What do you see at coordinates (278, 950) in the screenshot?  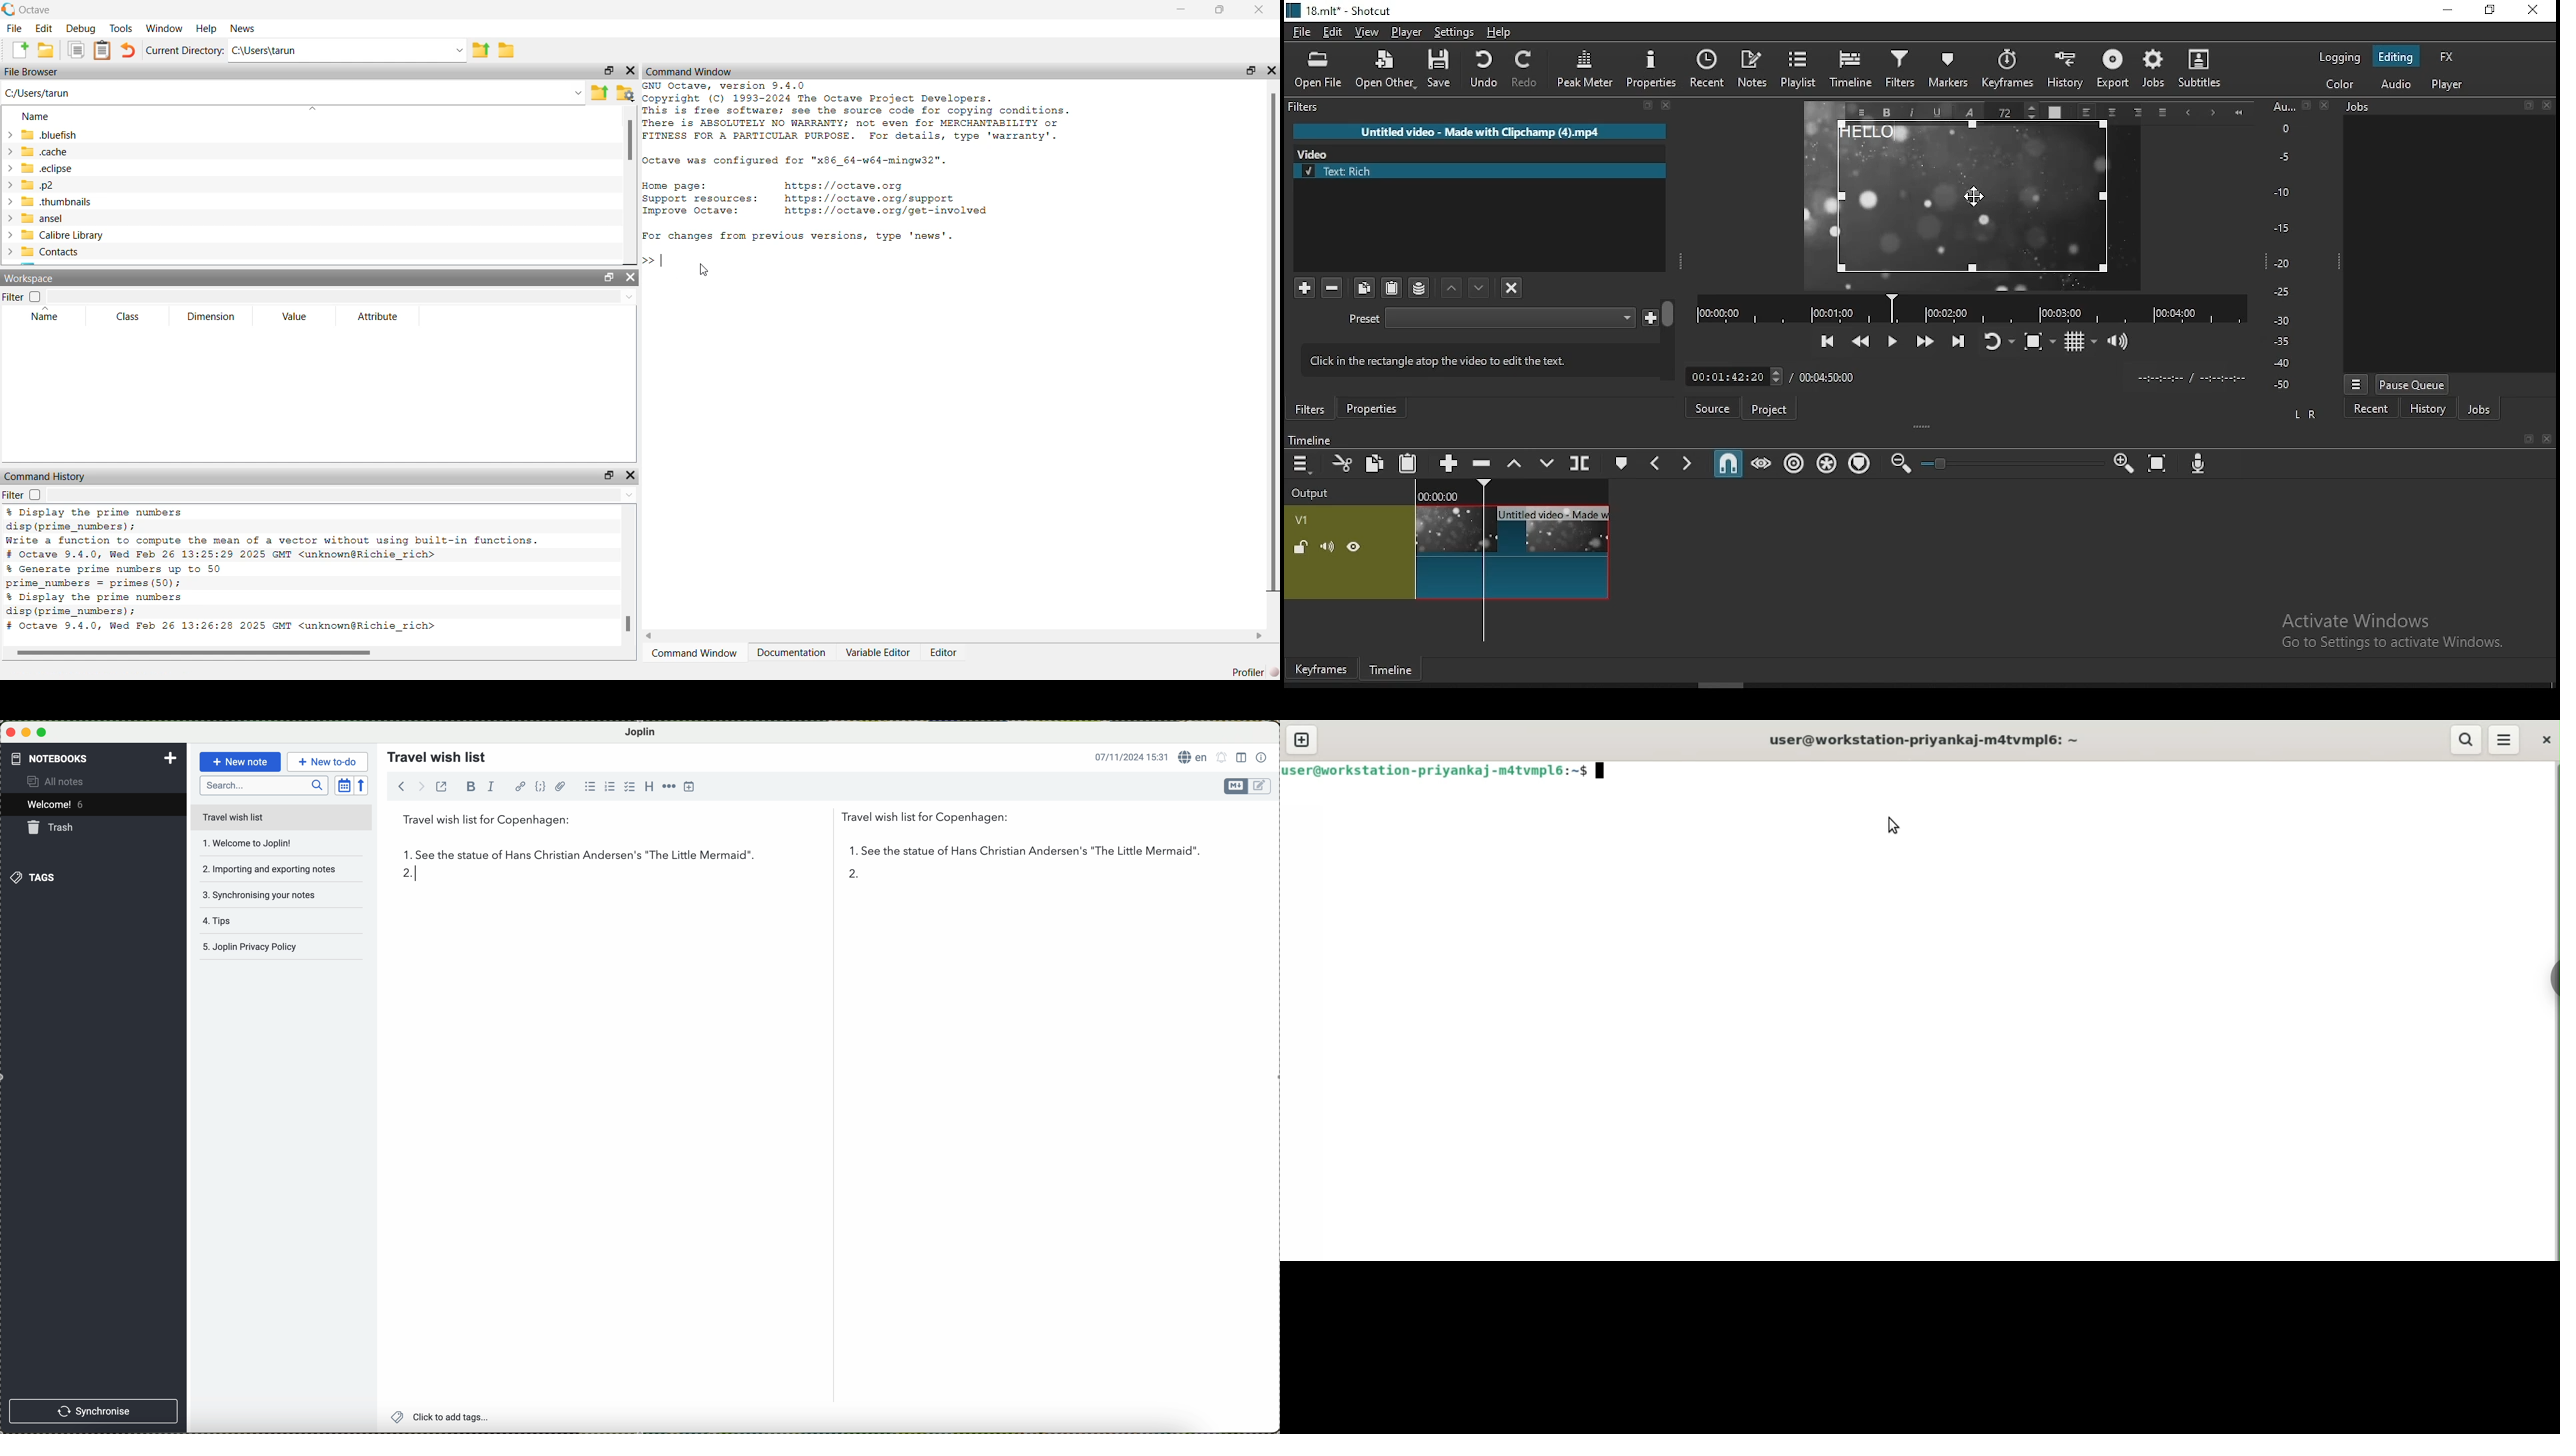 I see `Joplin privacy policy` at bounding box center [278, 950].